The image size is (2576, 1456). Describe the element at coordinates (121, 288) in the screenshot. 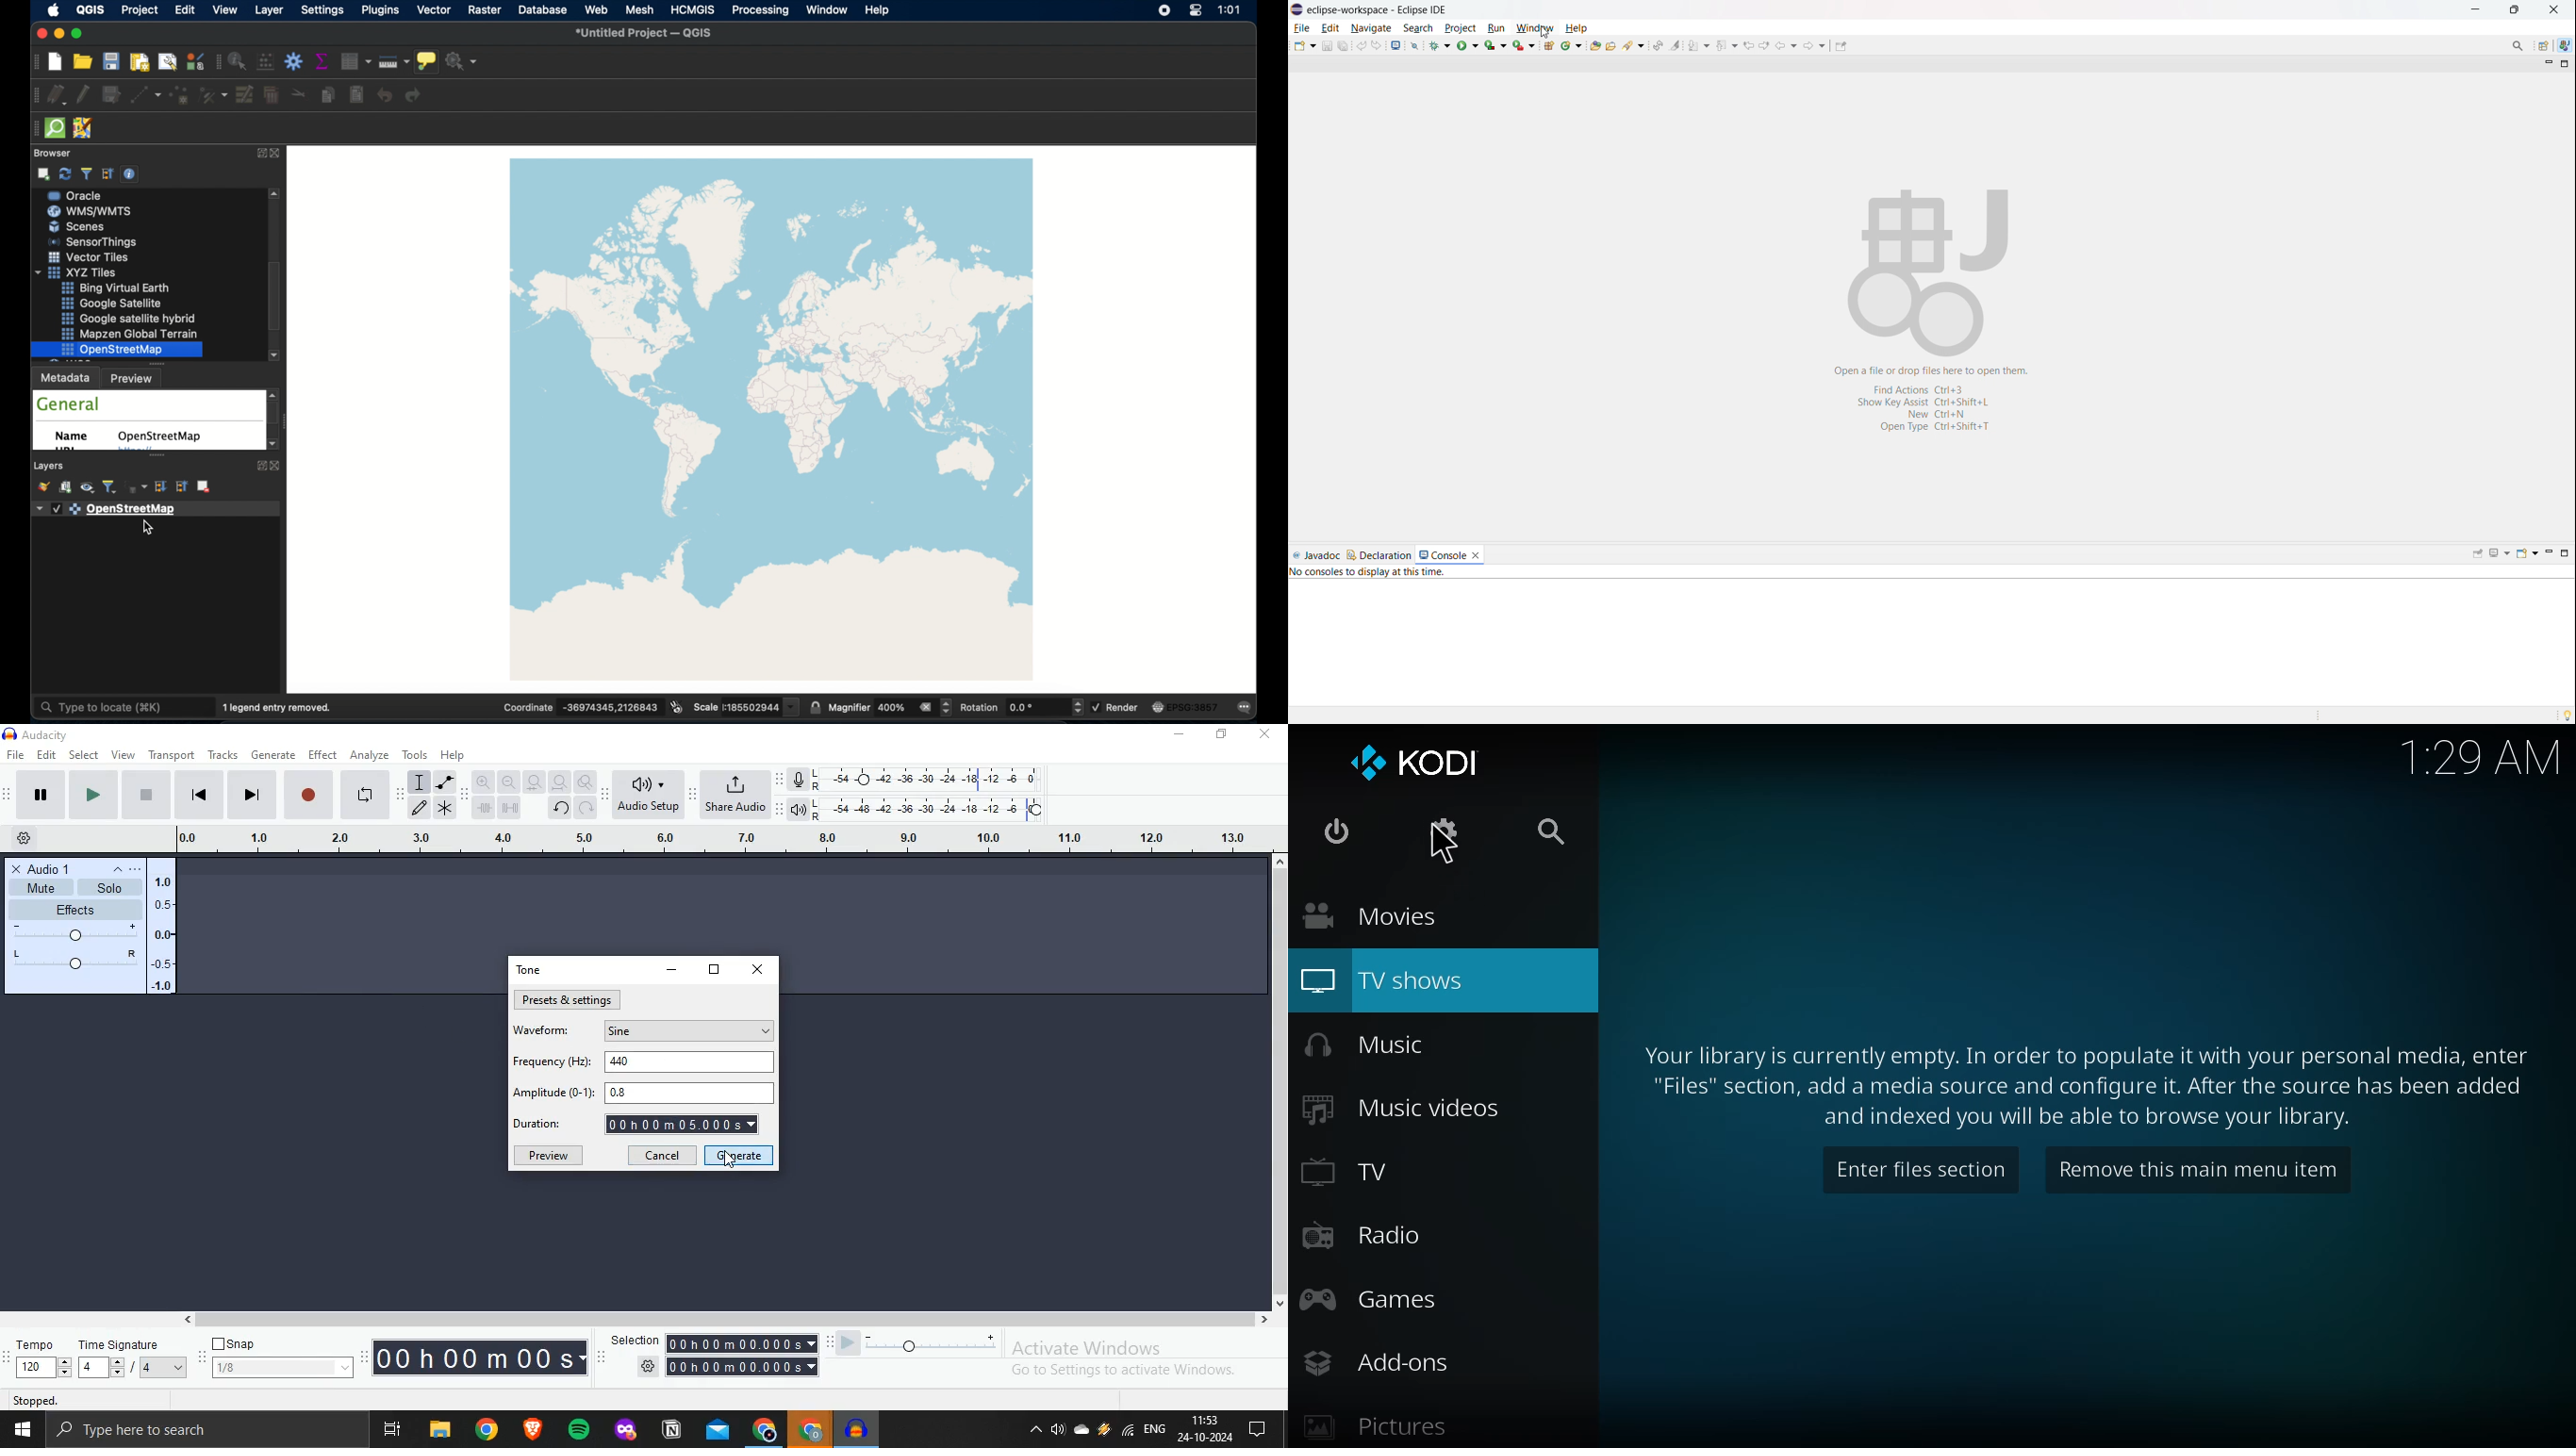

I see `sensor things` at that location.